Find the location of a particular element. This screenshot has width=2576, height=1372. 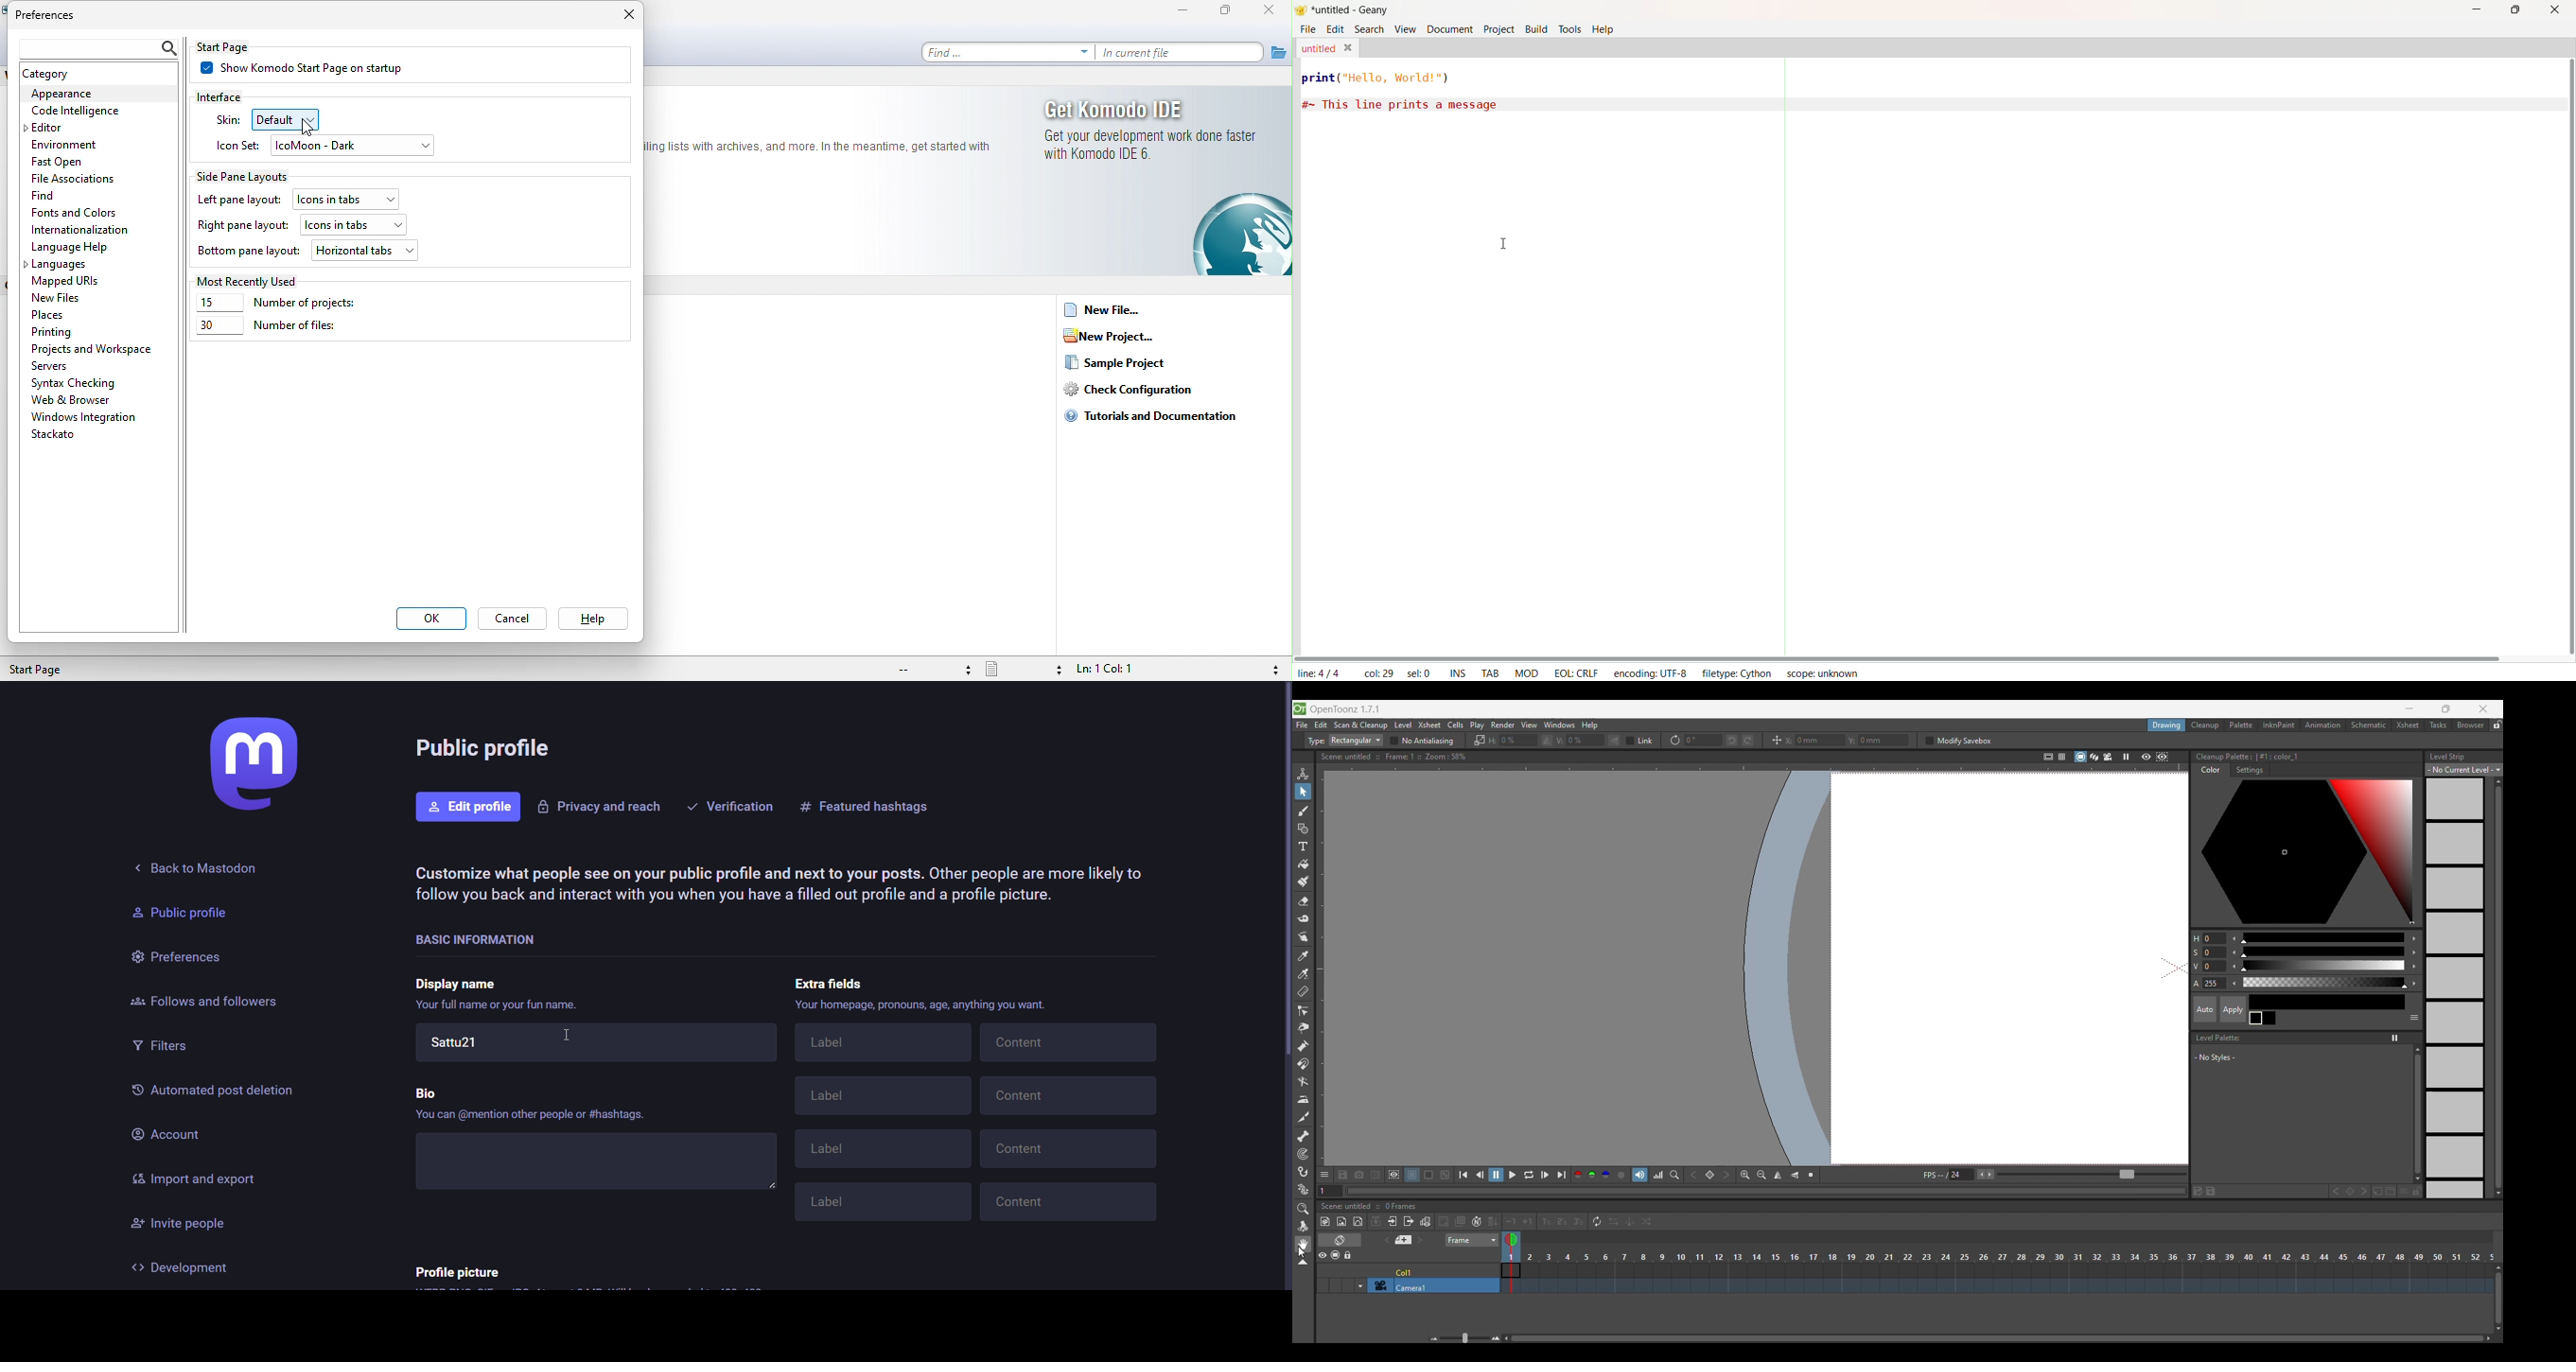

logo is located at coordinates (819, 147).